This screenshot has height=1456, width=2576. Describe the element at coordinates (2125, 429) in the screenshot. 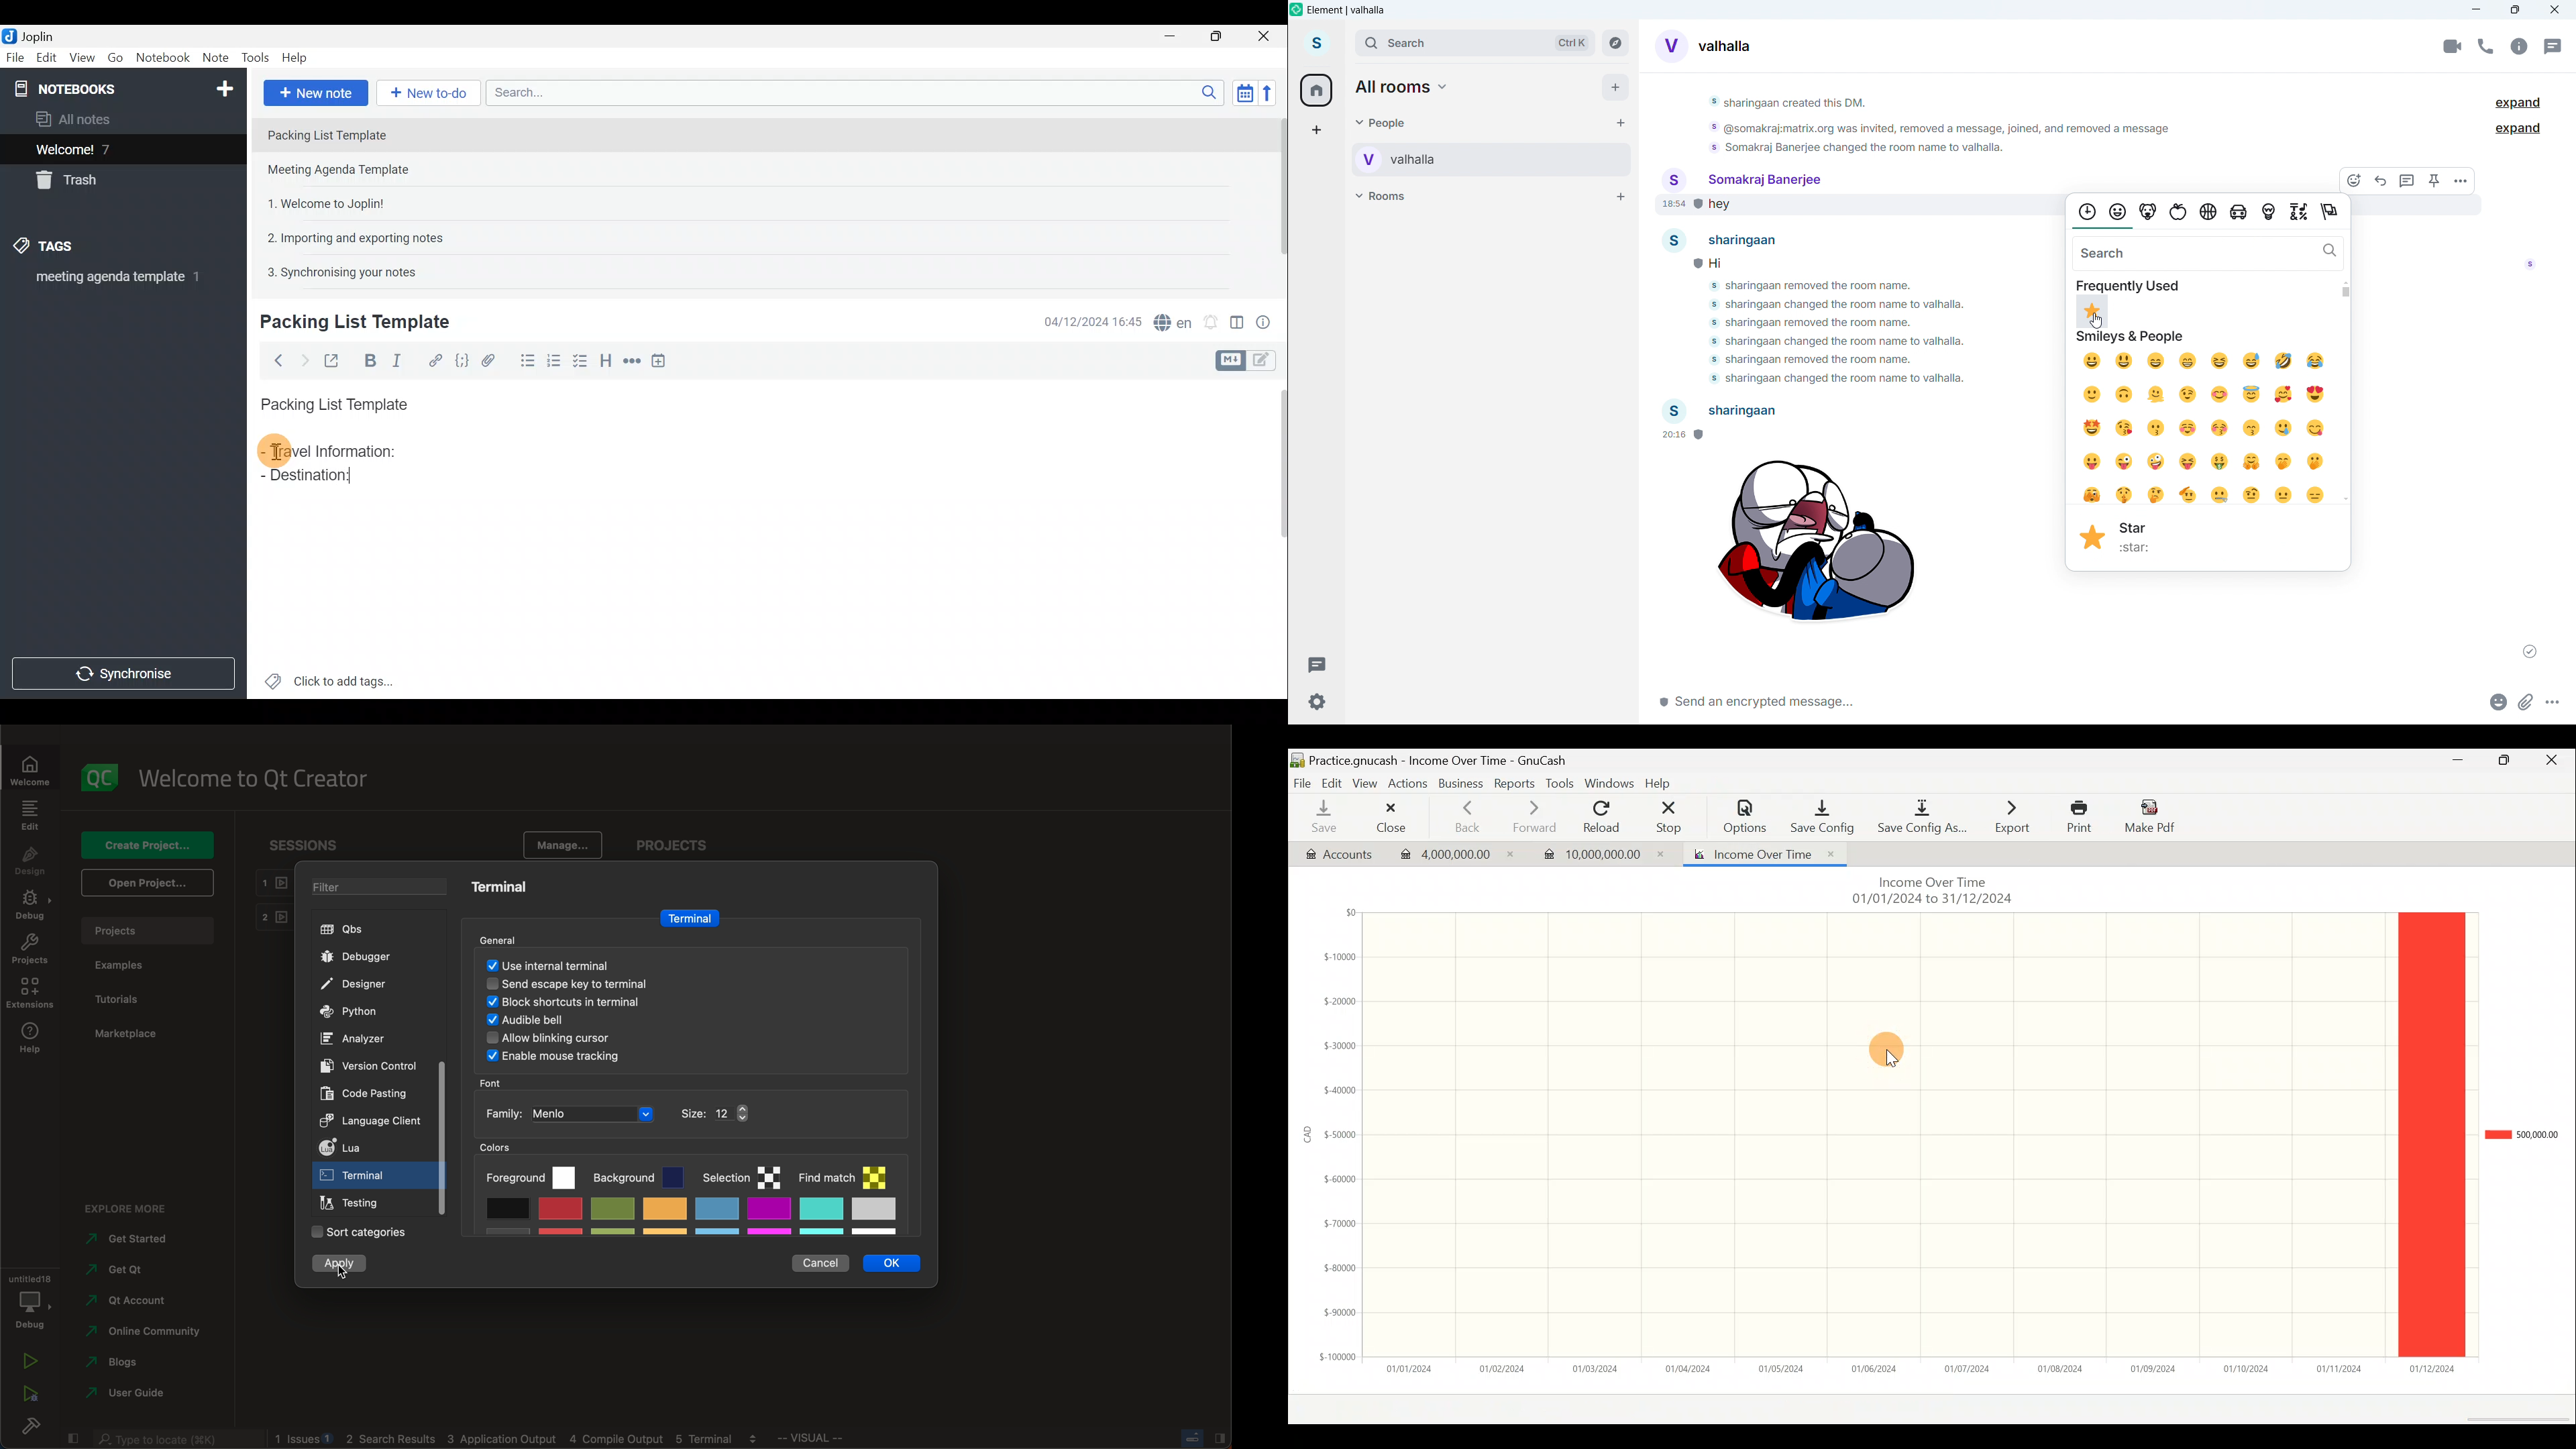

I see `face blowing a kiss` at that location.